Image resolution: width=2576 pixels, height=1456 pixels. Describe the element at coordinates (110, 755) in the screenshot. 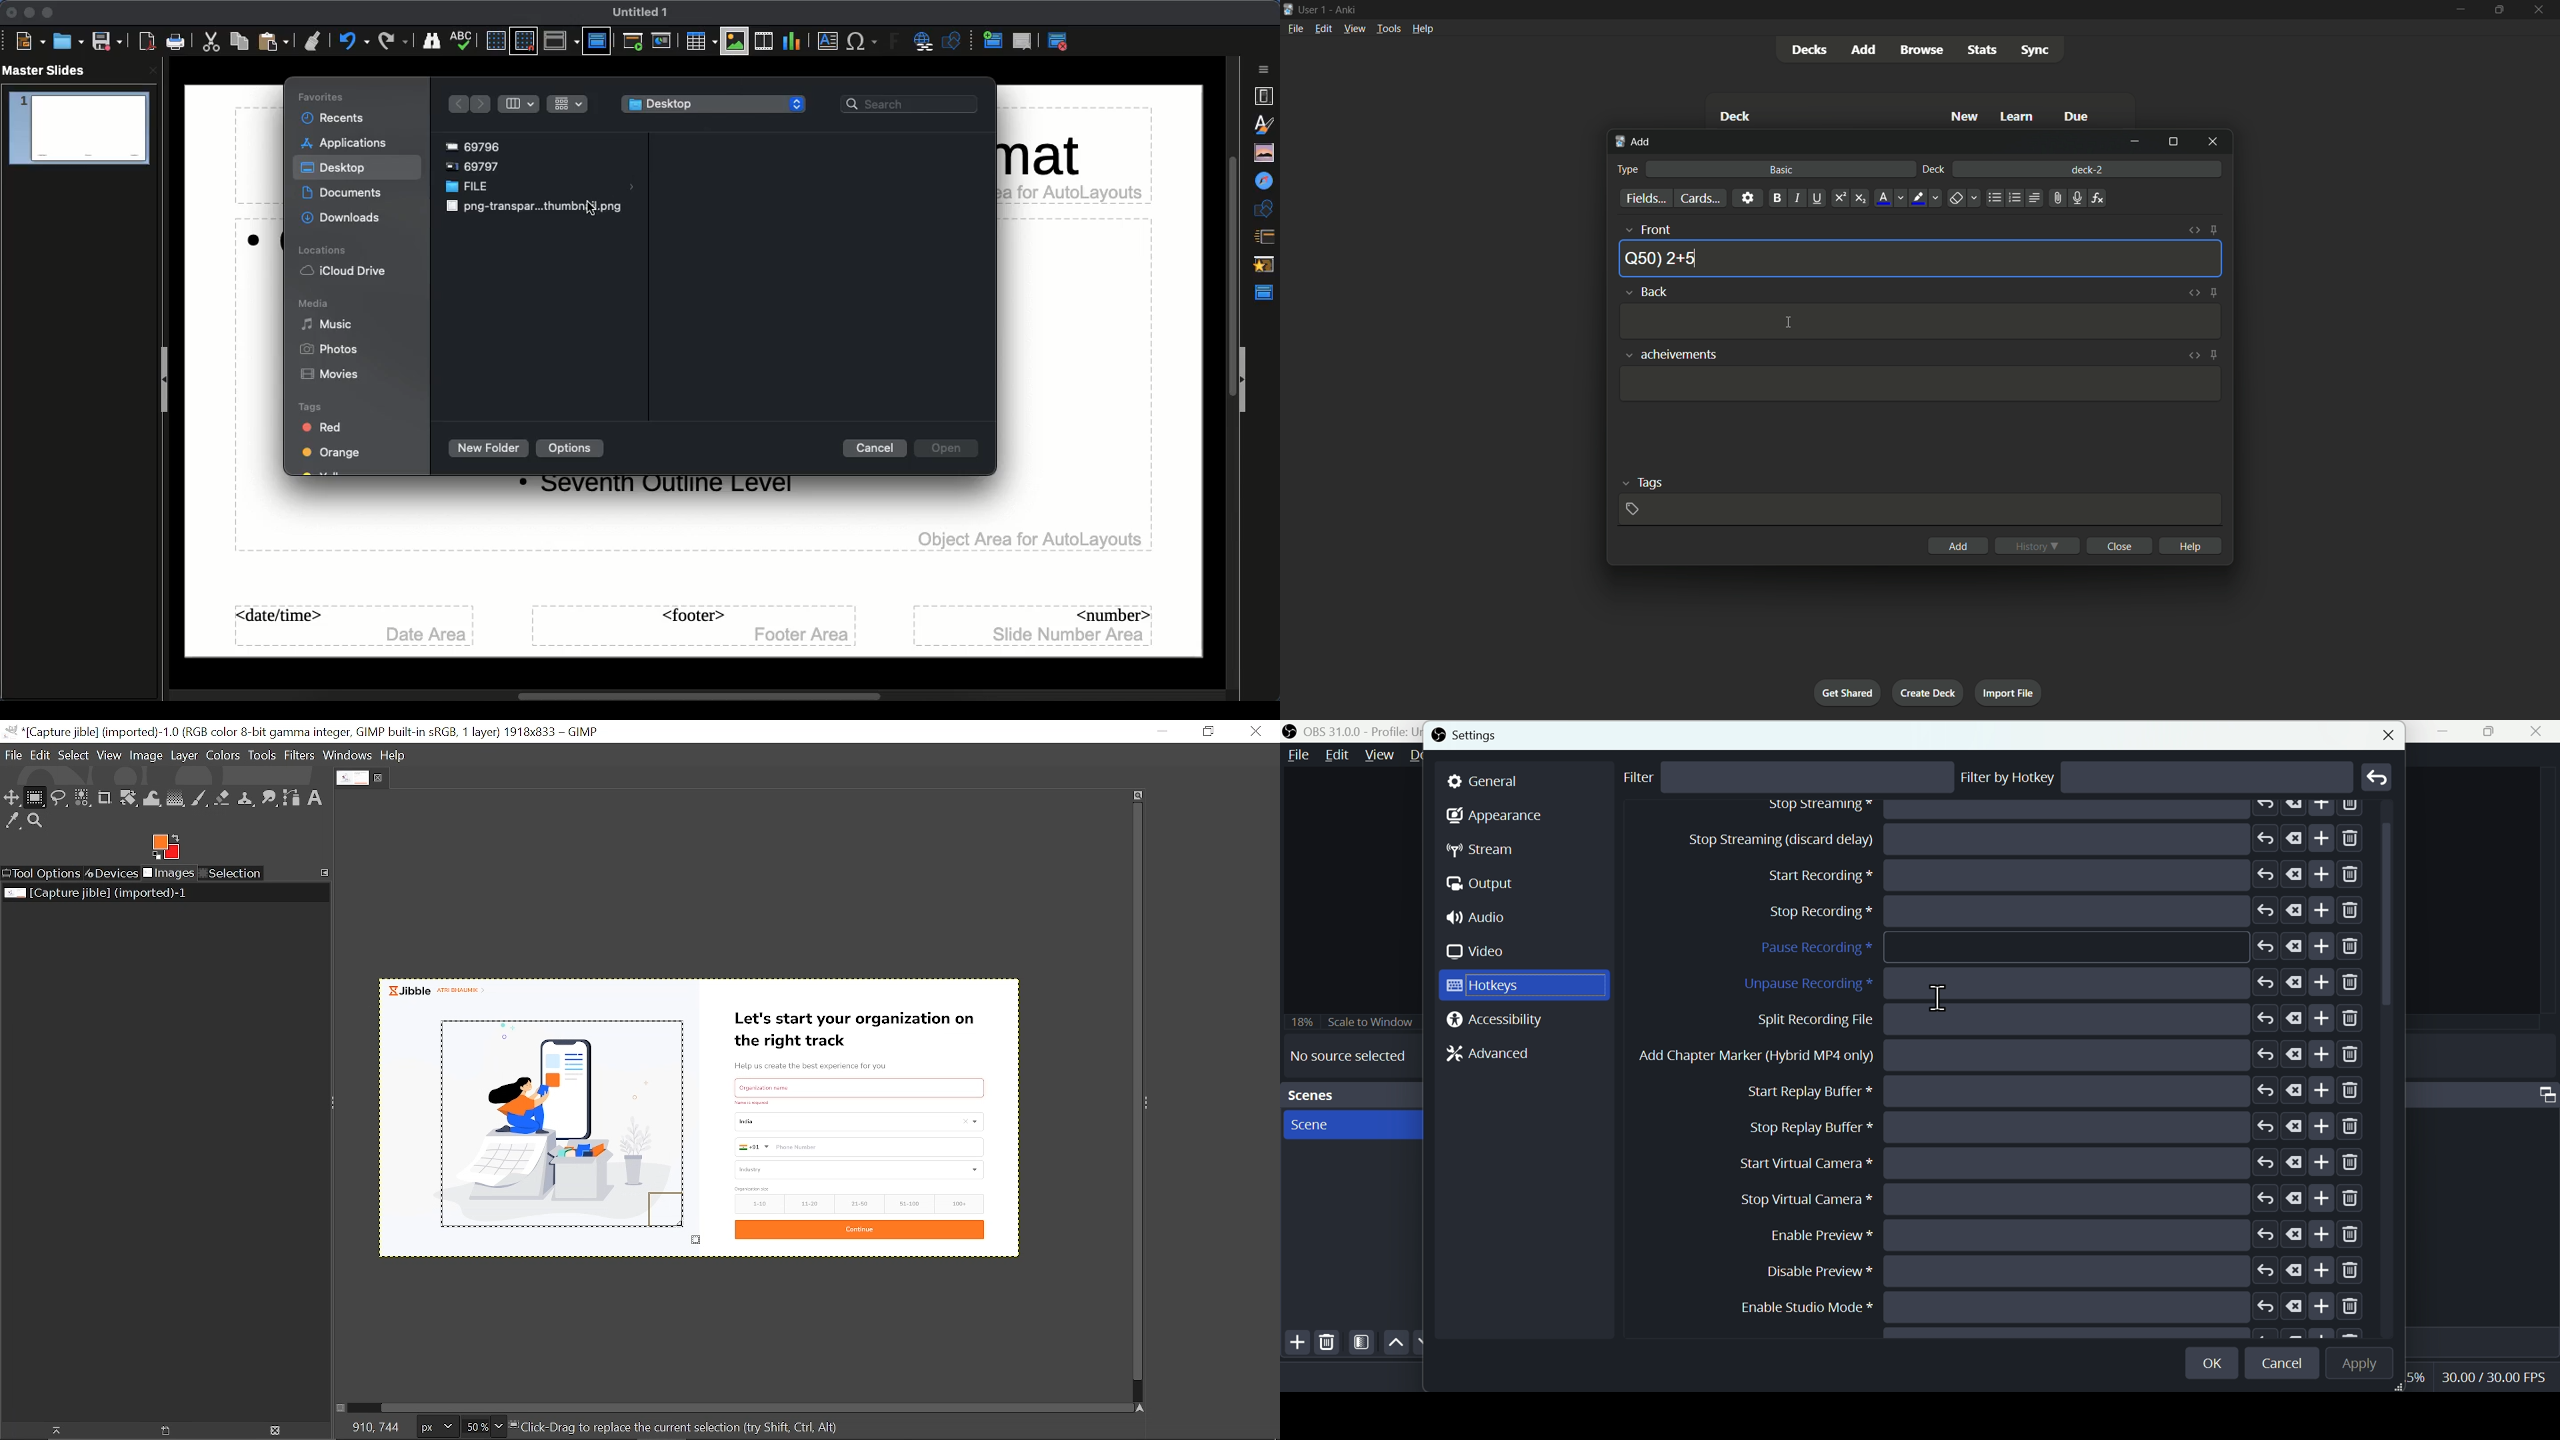

I see `View` at that location.